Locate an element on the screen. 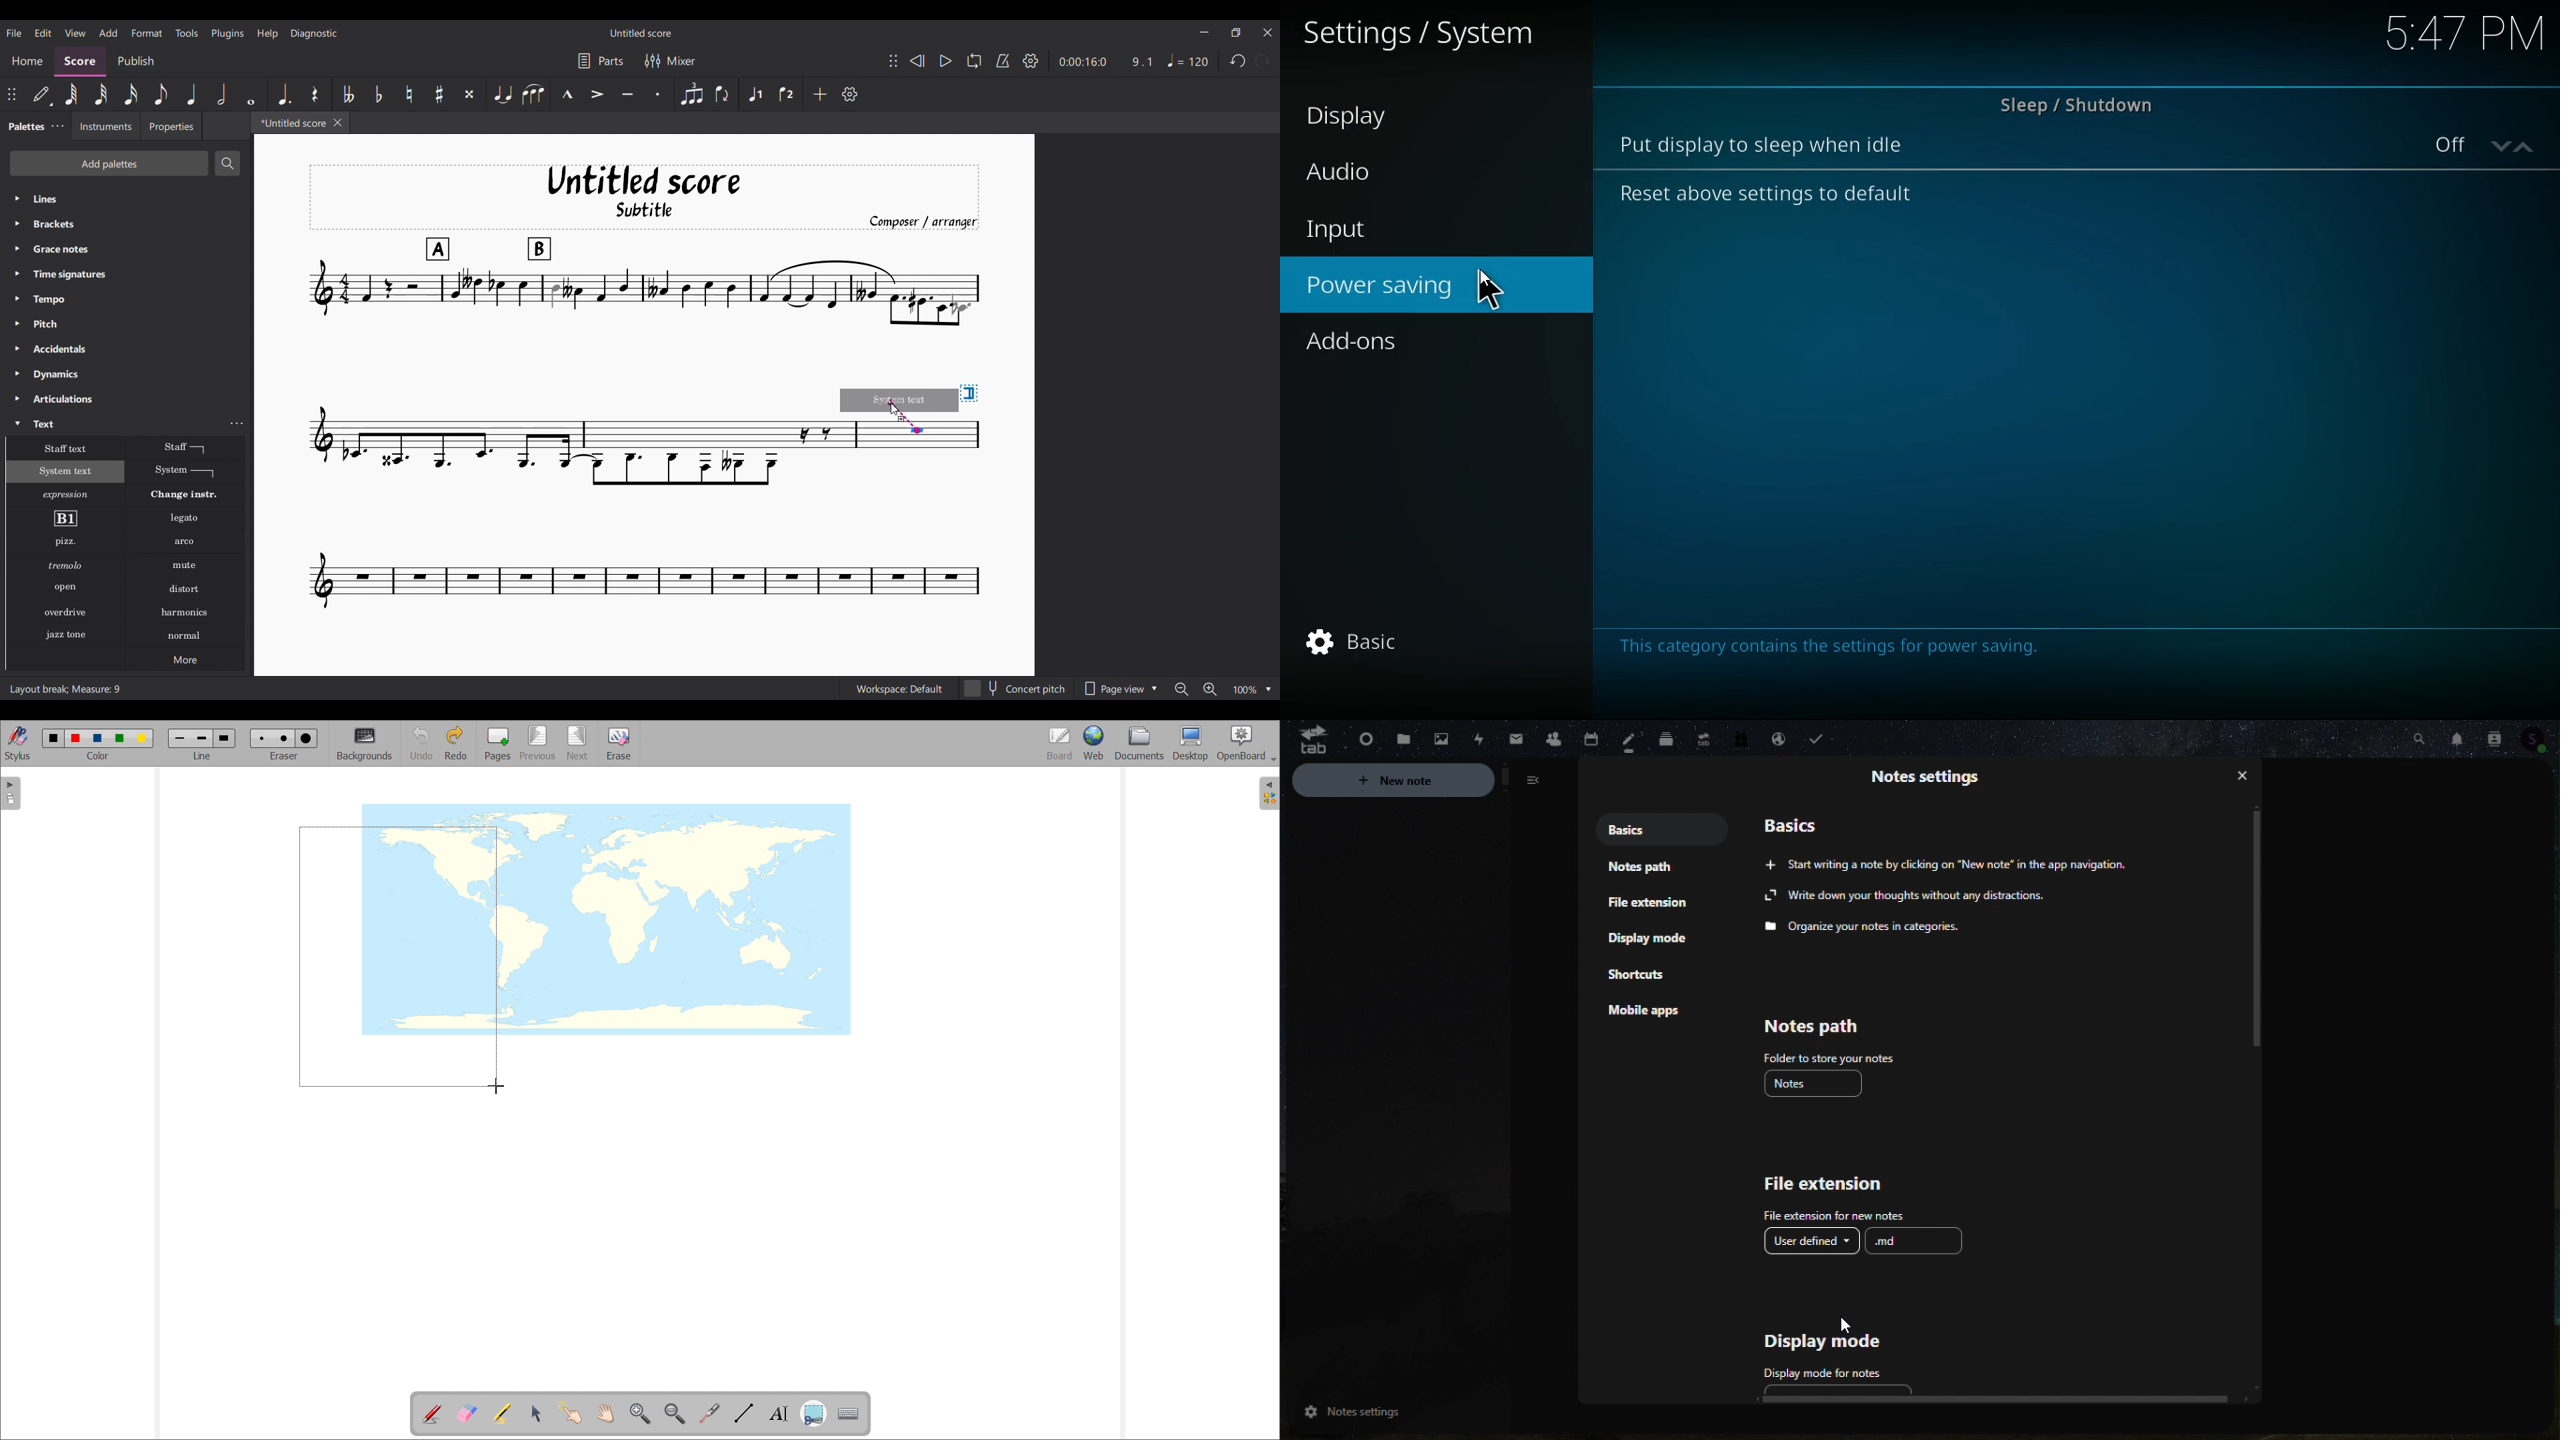 The image size is (2576, 1456). Tenuto is located at coordinates (628, 95).